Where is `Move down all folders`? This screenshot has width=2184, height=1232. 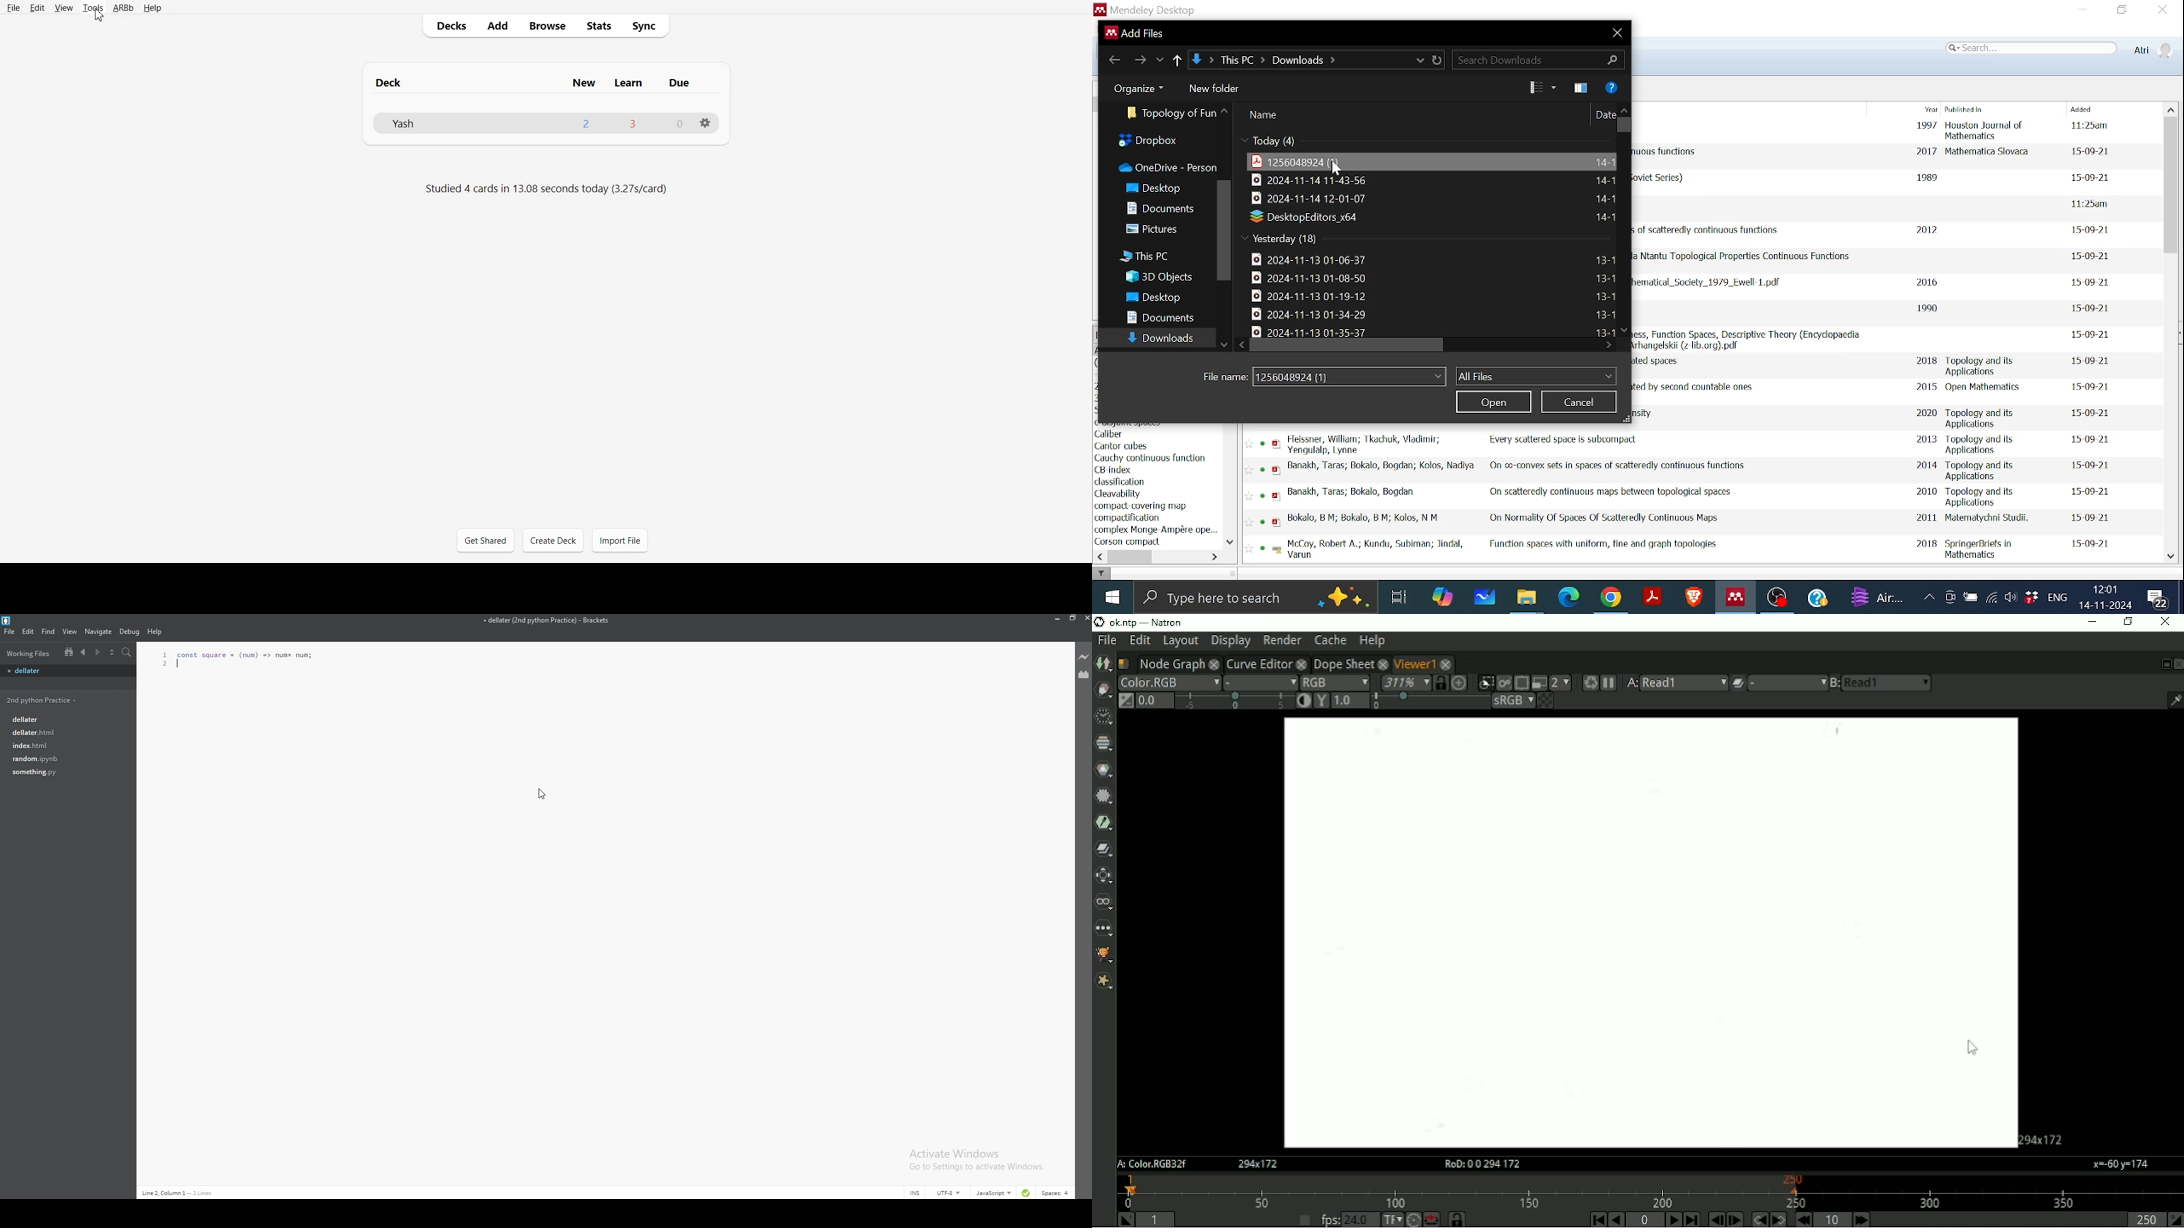 Move down all folders is located at coordinates (1223, 342).